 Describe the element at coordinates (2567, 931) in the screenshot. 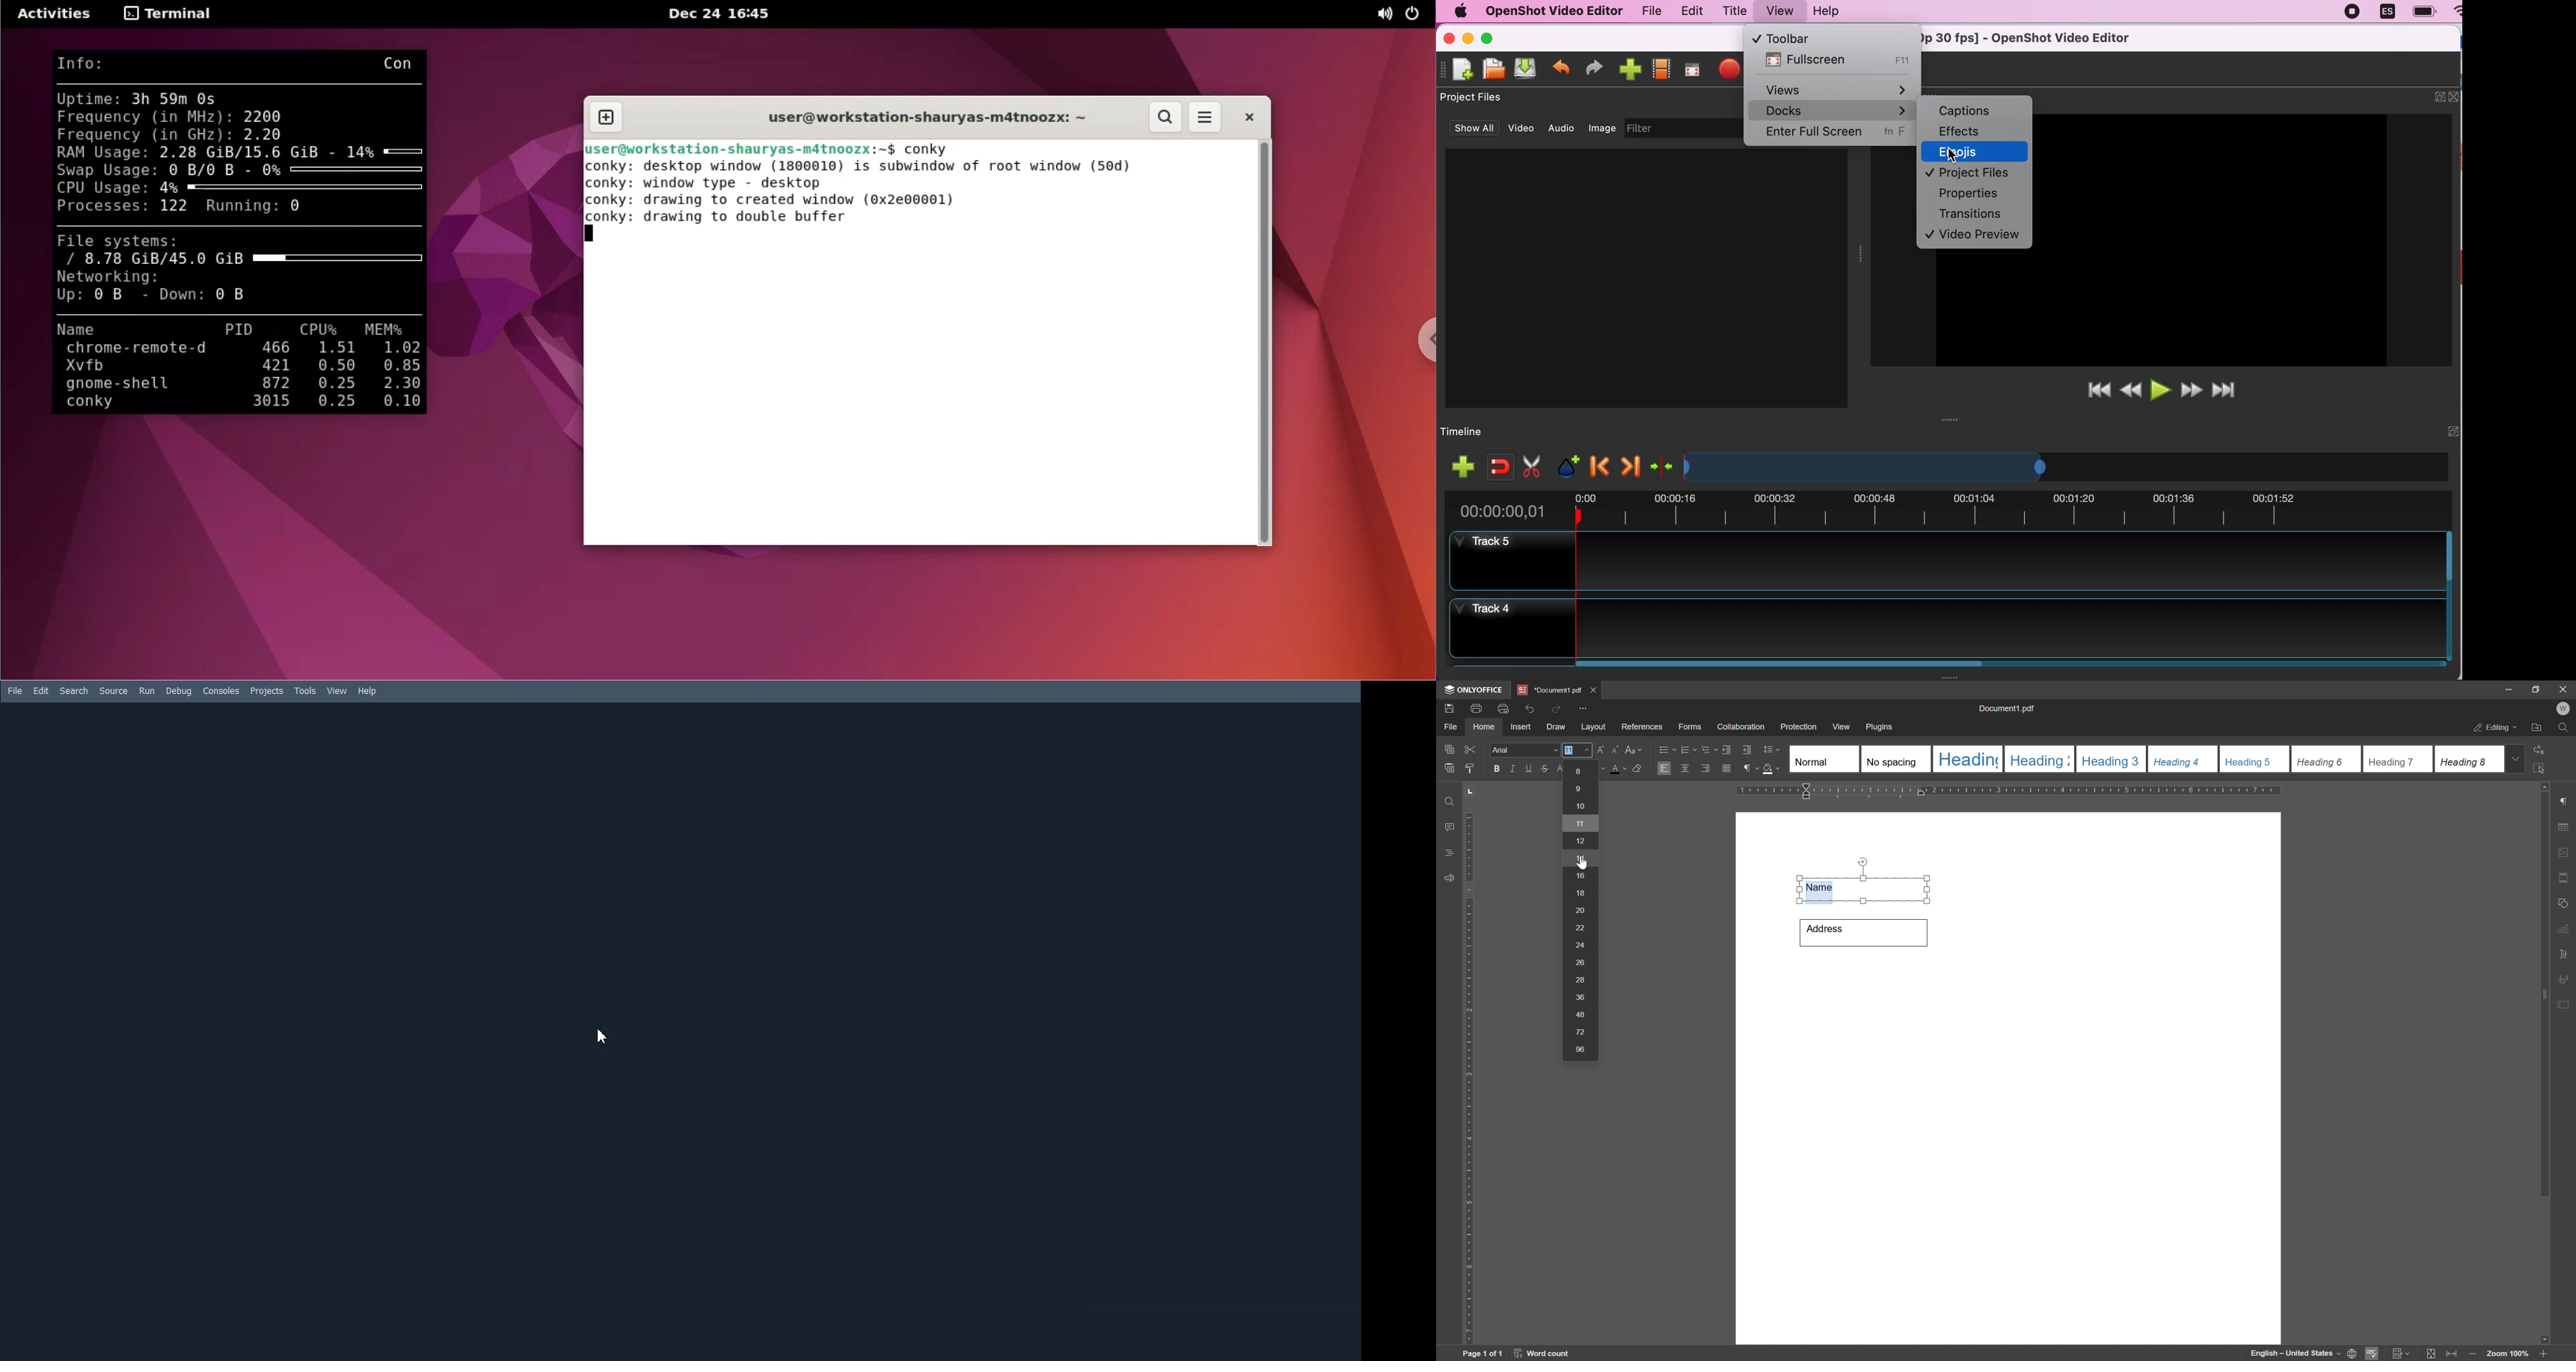

I see `chart settings` at that location.